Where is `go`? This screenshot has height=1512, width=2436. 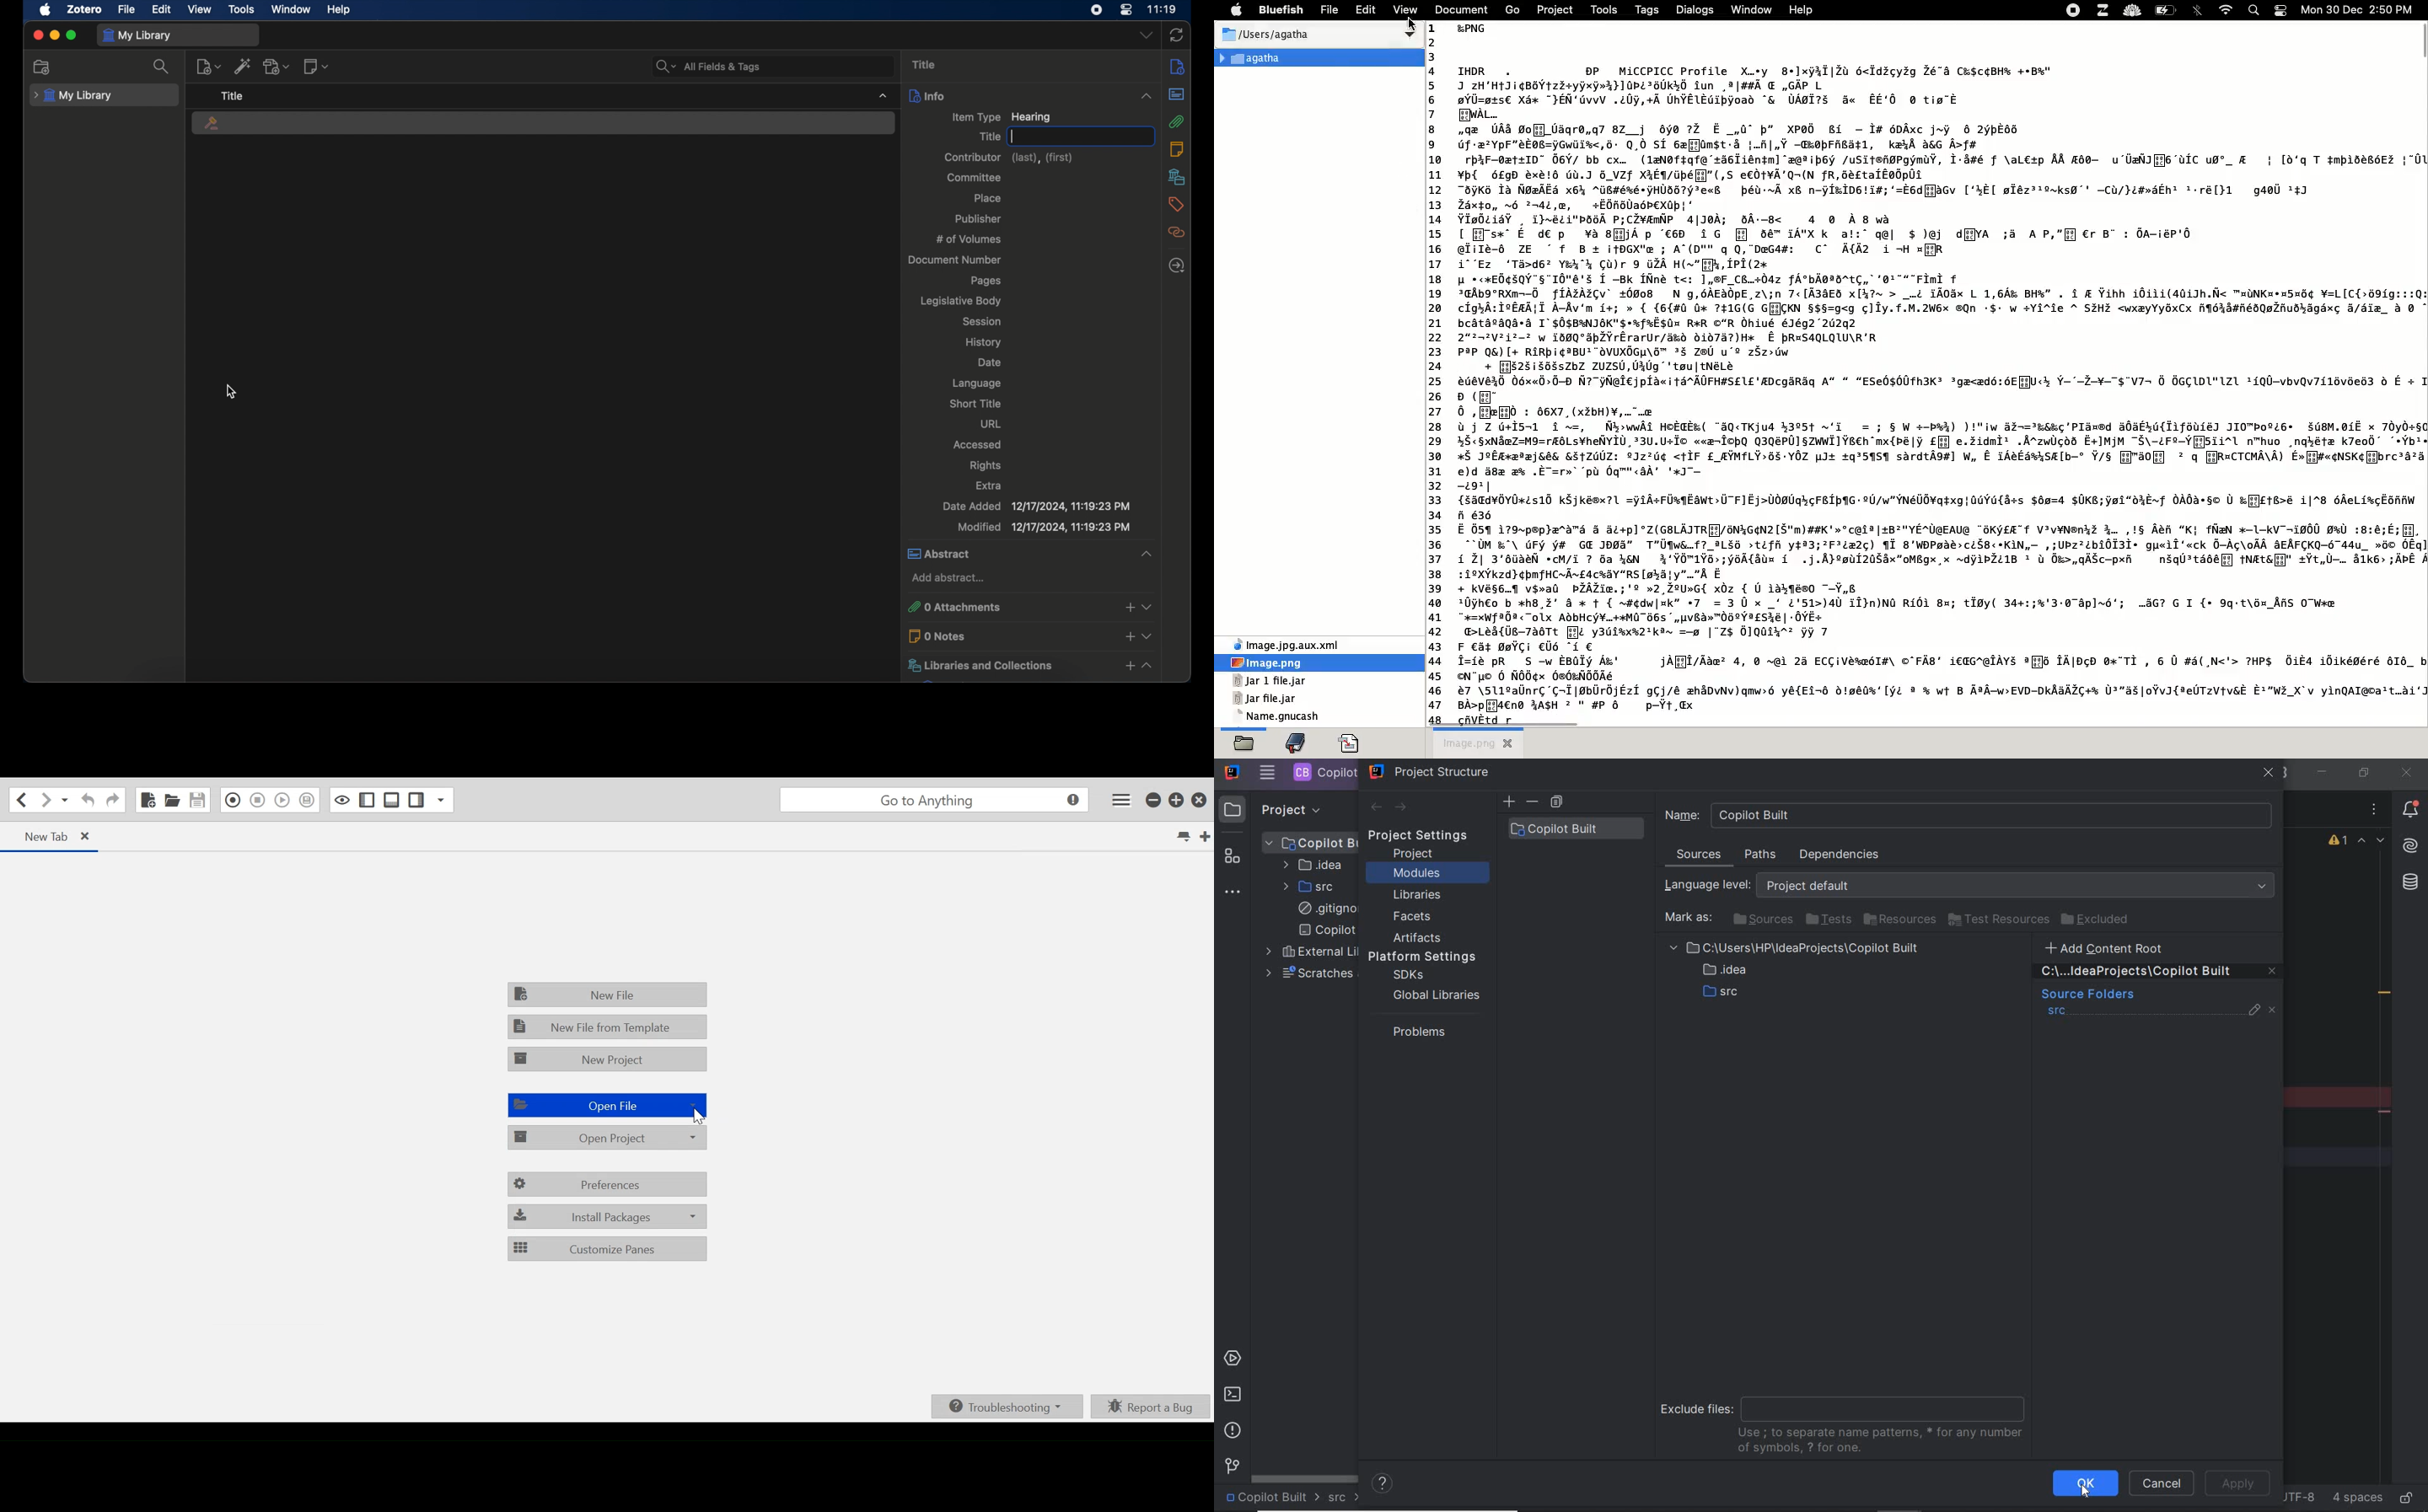 go is located at coordinates (1512, 9).